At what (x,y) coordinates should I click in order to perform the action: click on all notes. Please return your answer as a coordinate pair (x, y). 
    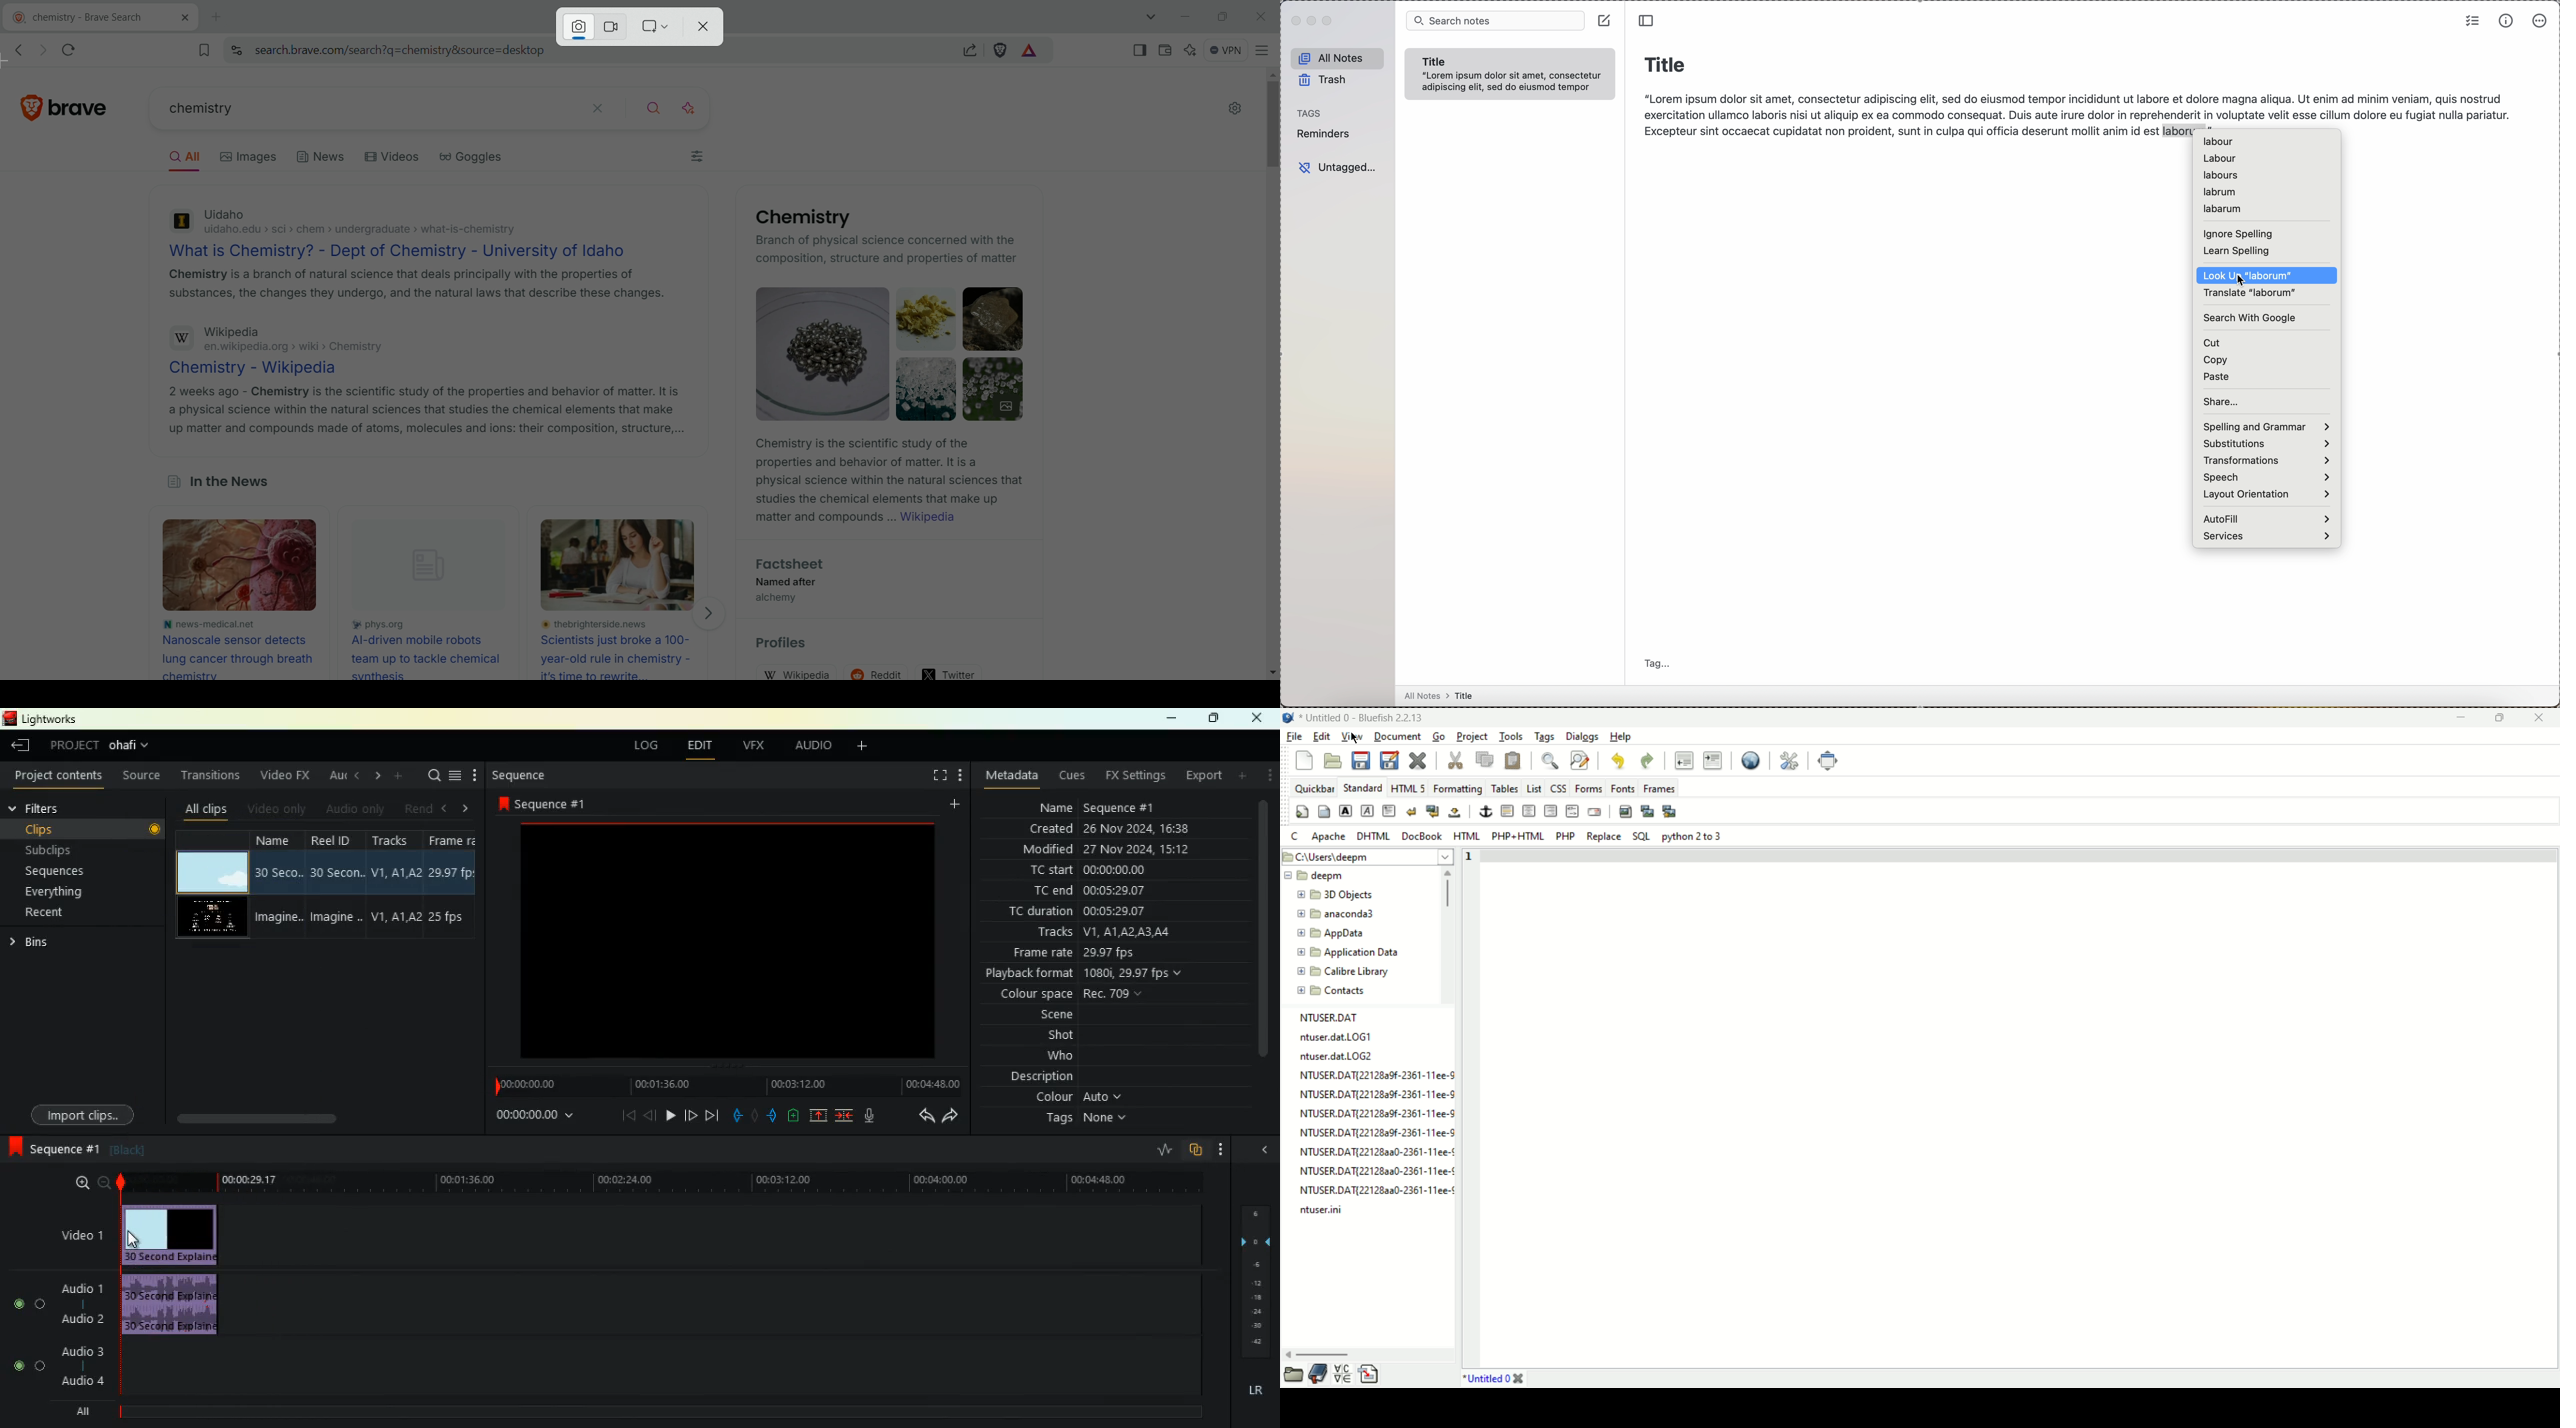
    Looking at the image, I should click on (1445, 696).